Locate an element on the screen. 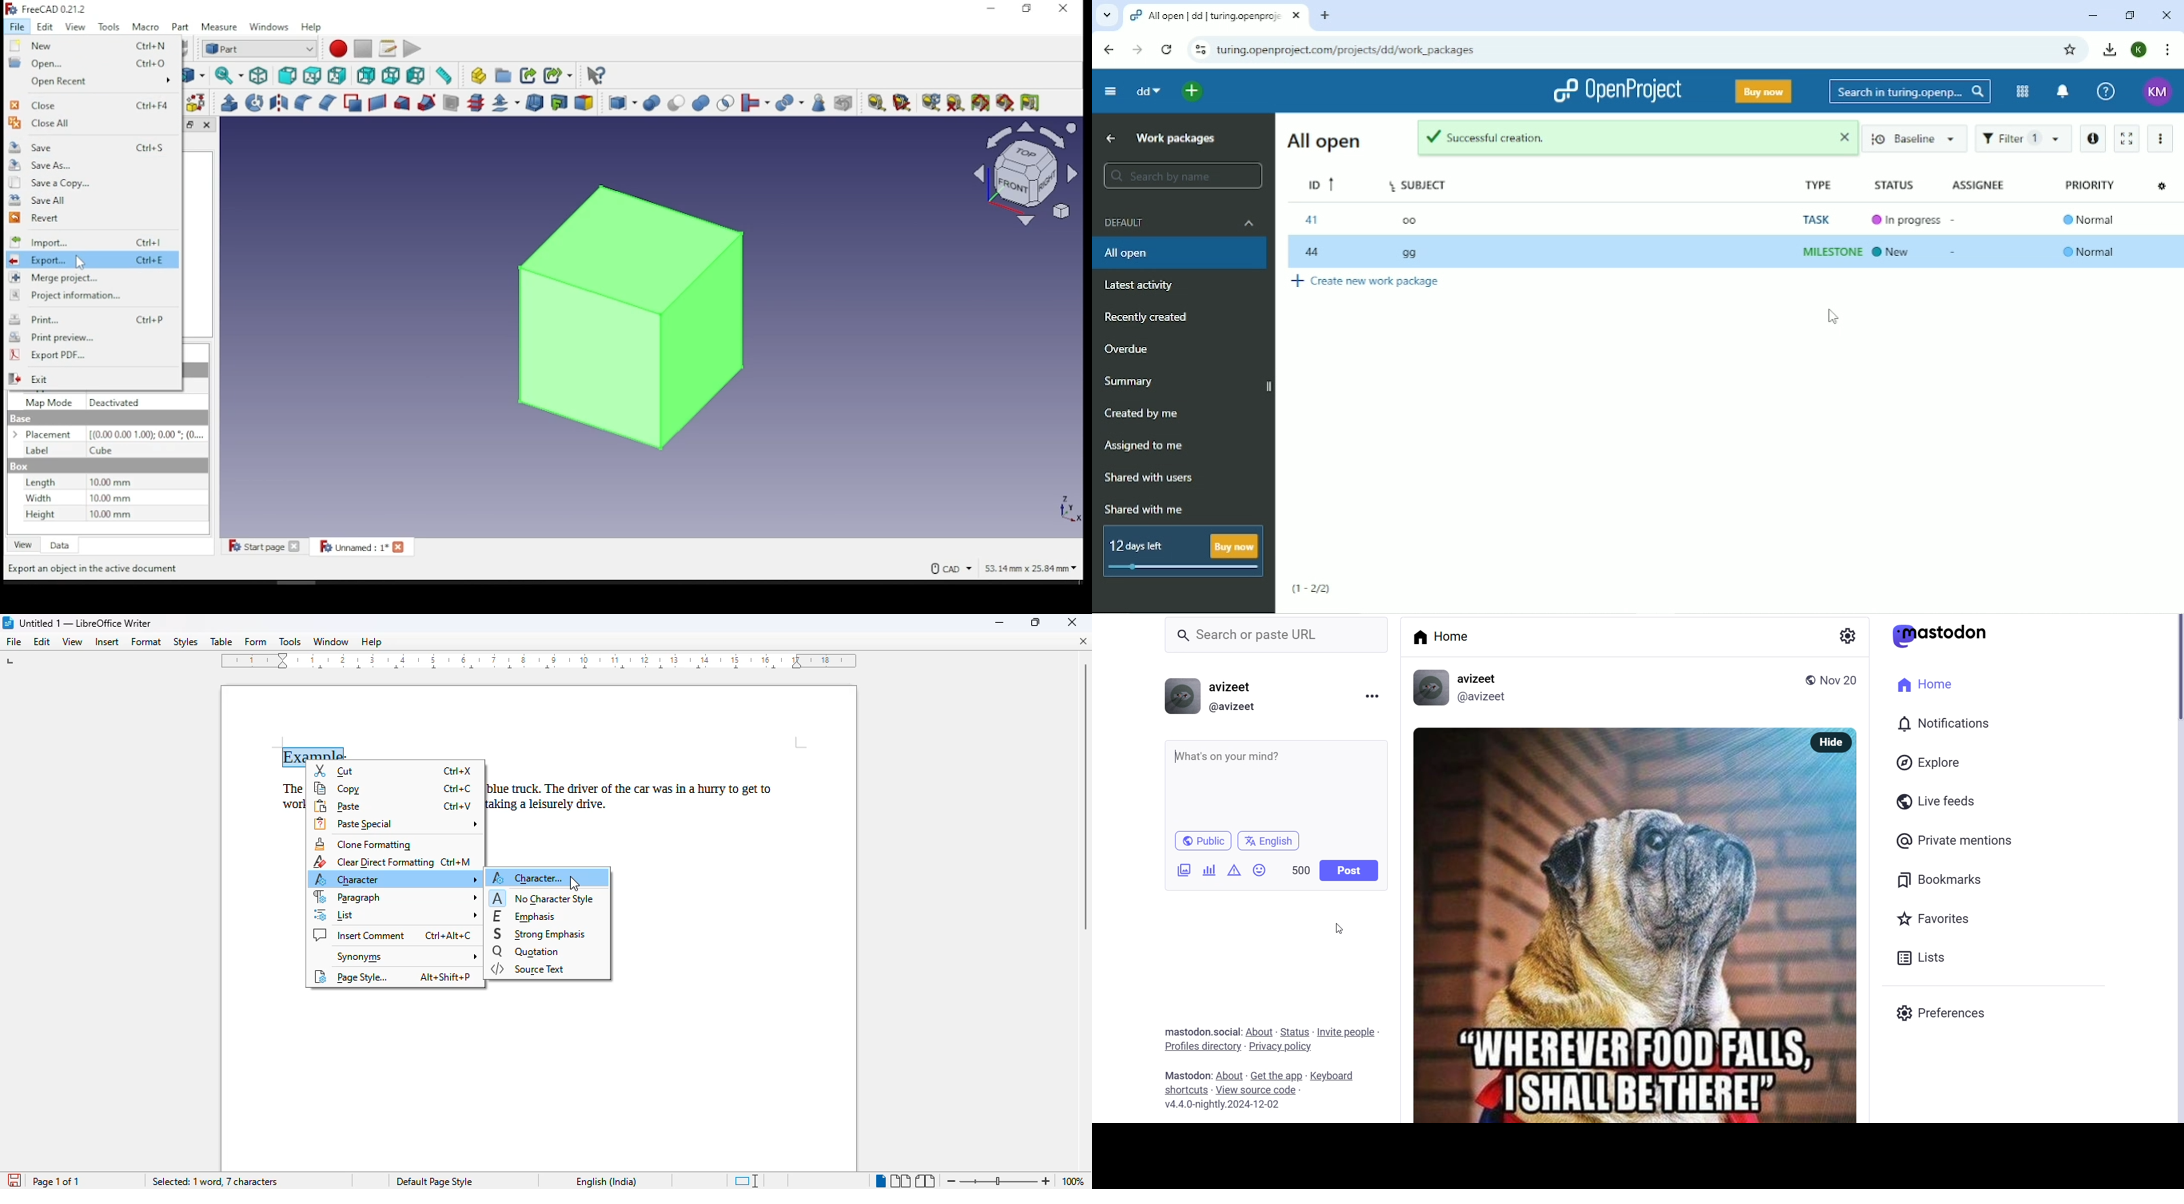 Image resolution: width=2184 pixels, height=1204 pixels. what's this? is located at coordinates (596, 77).